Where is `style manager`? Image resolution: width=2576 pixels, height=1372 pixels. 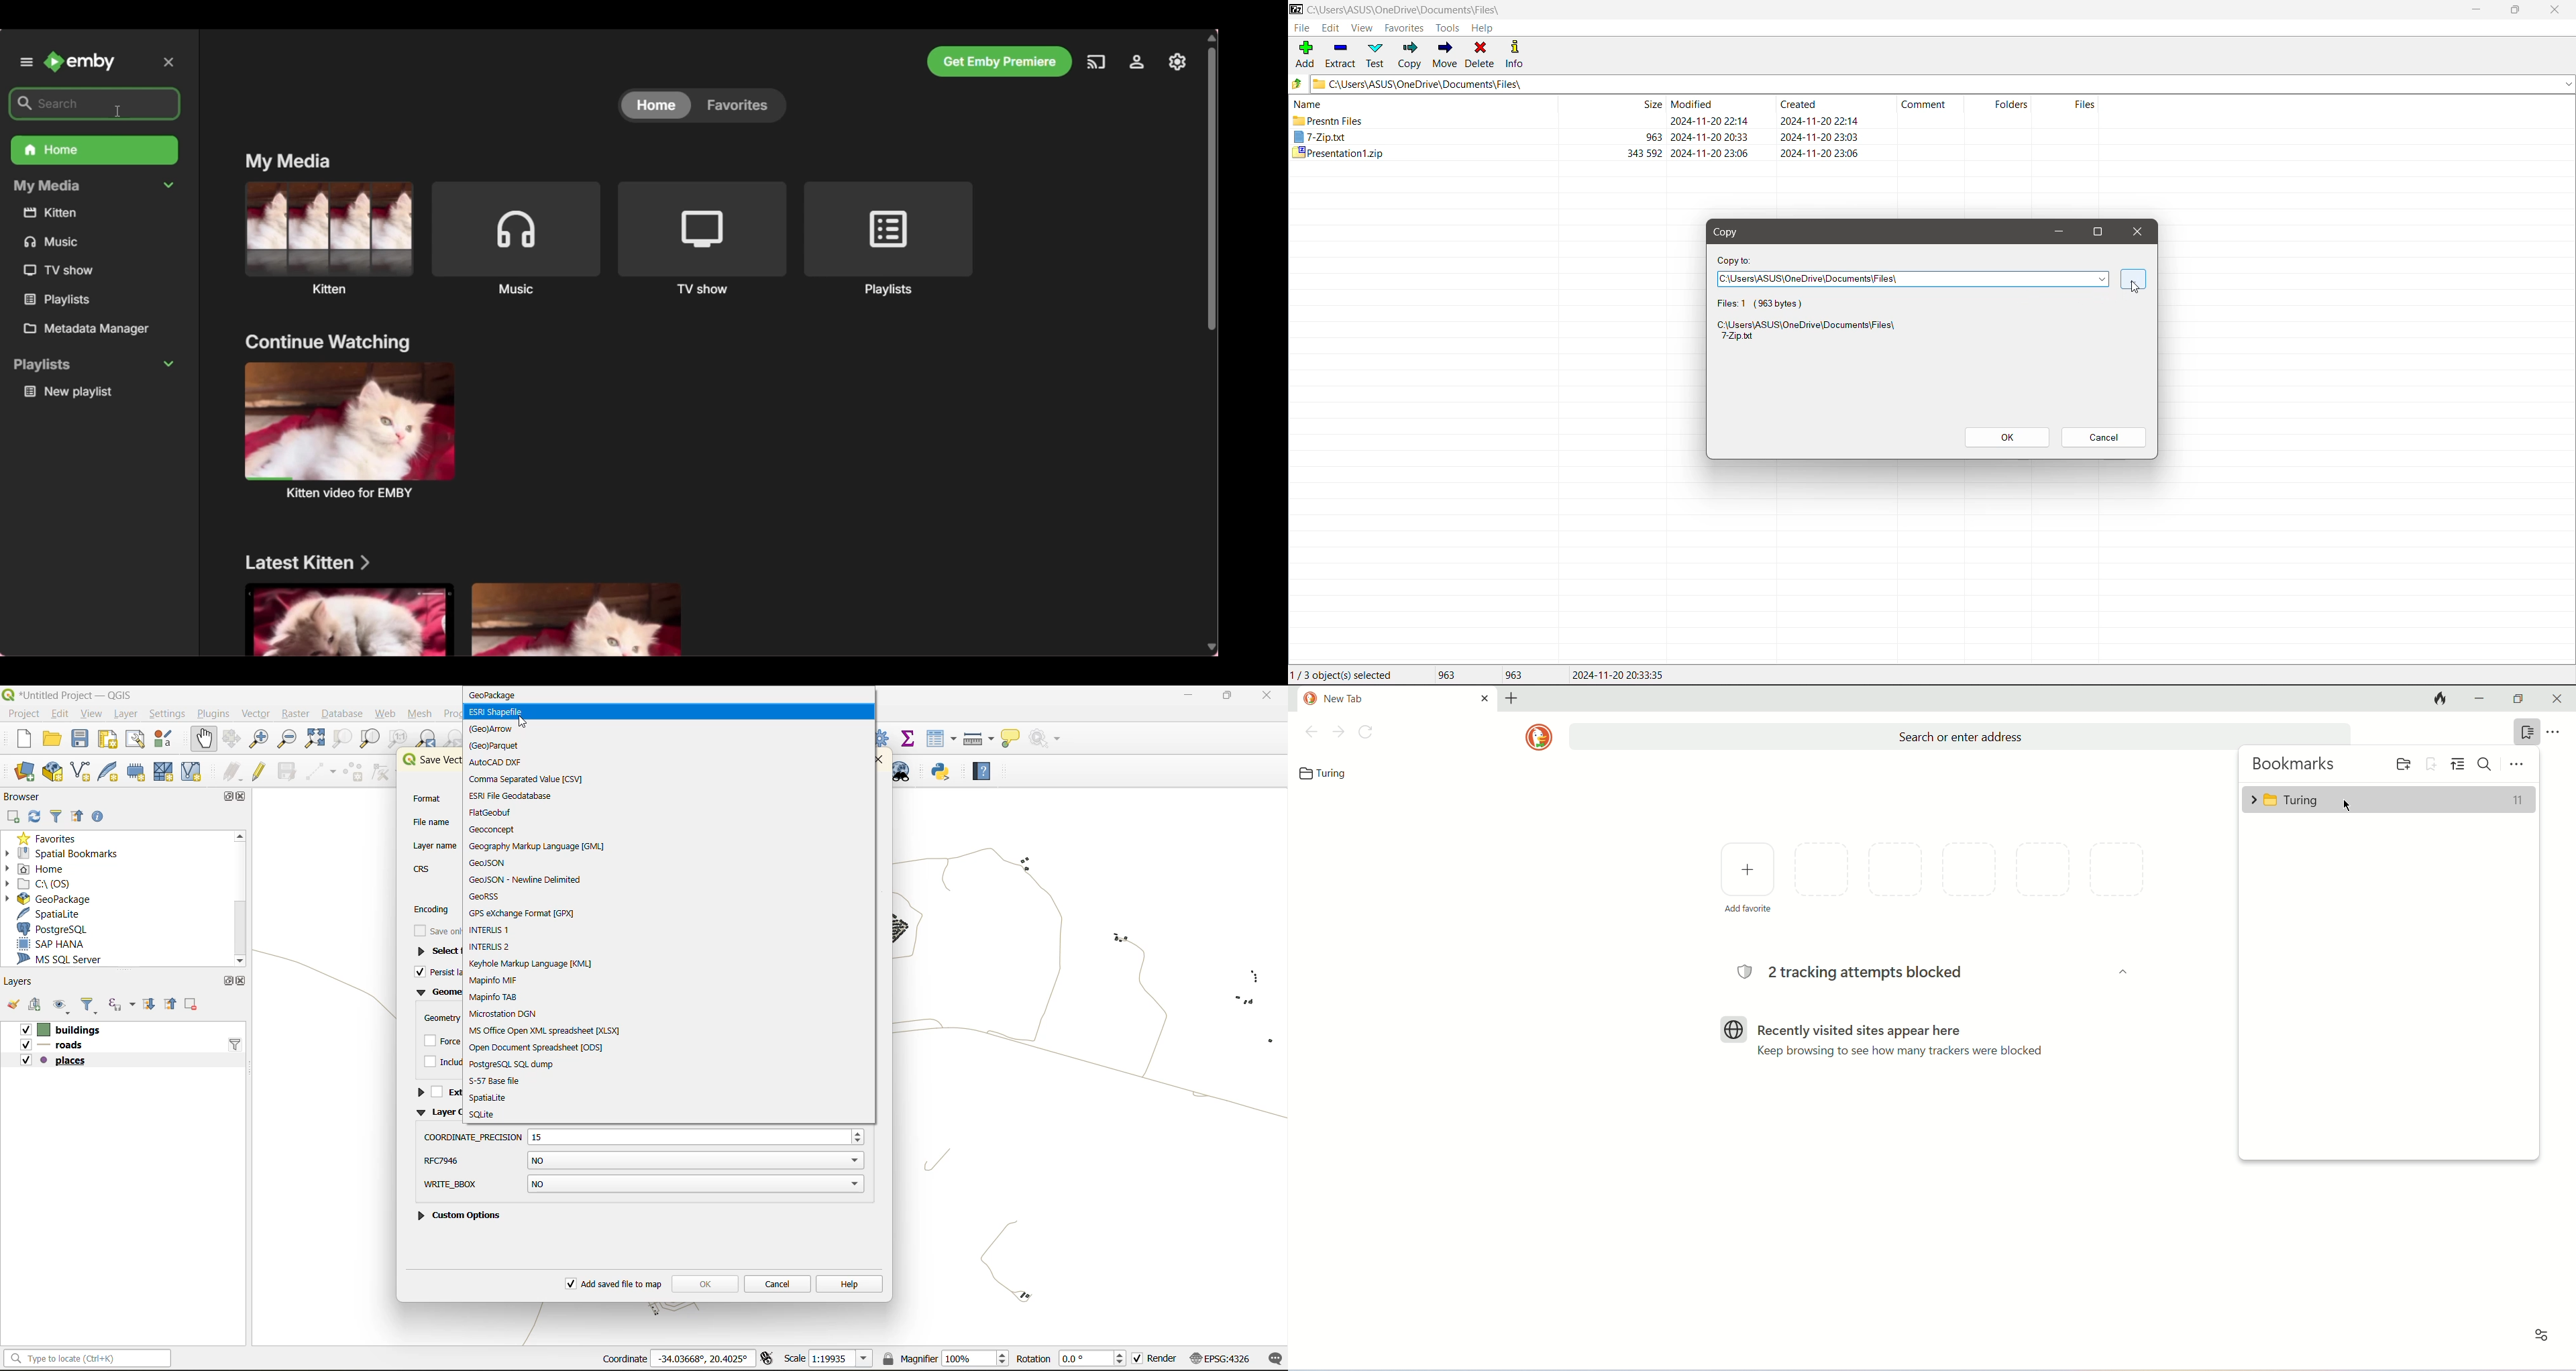 style manager is located at coordinates (168, 741).